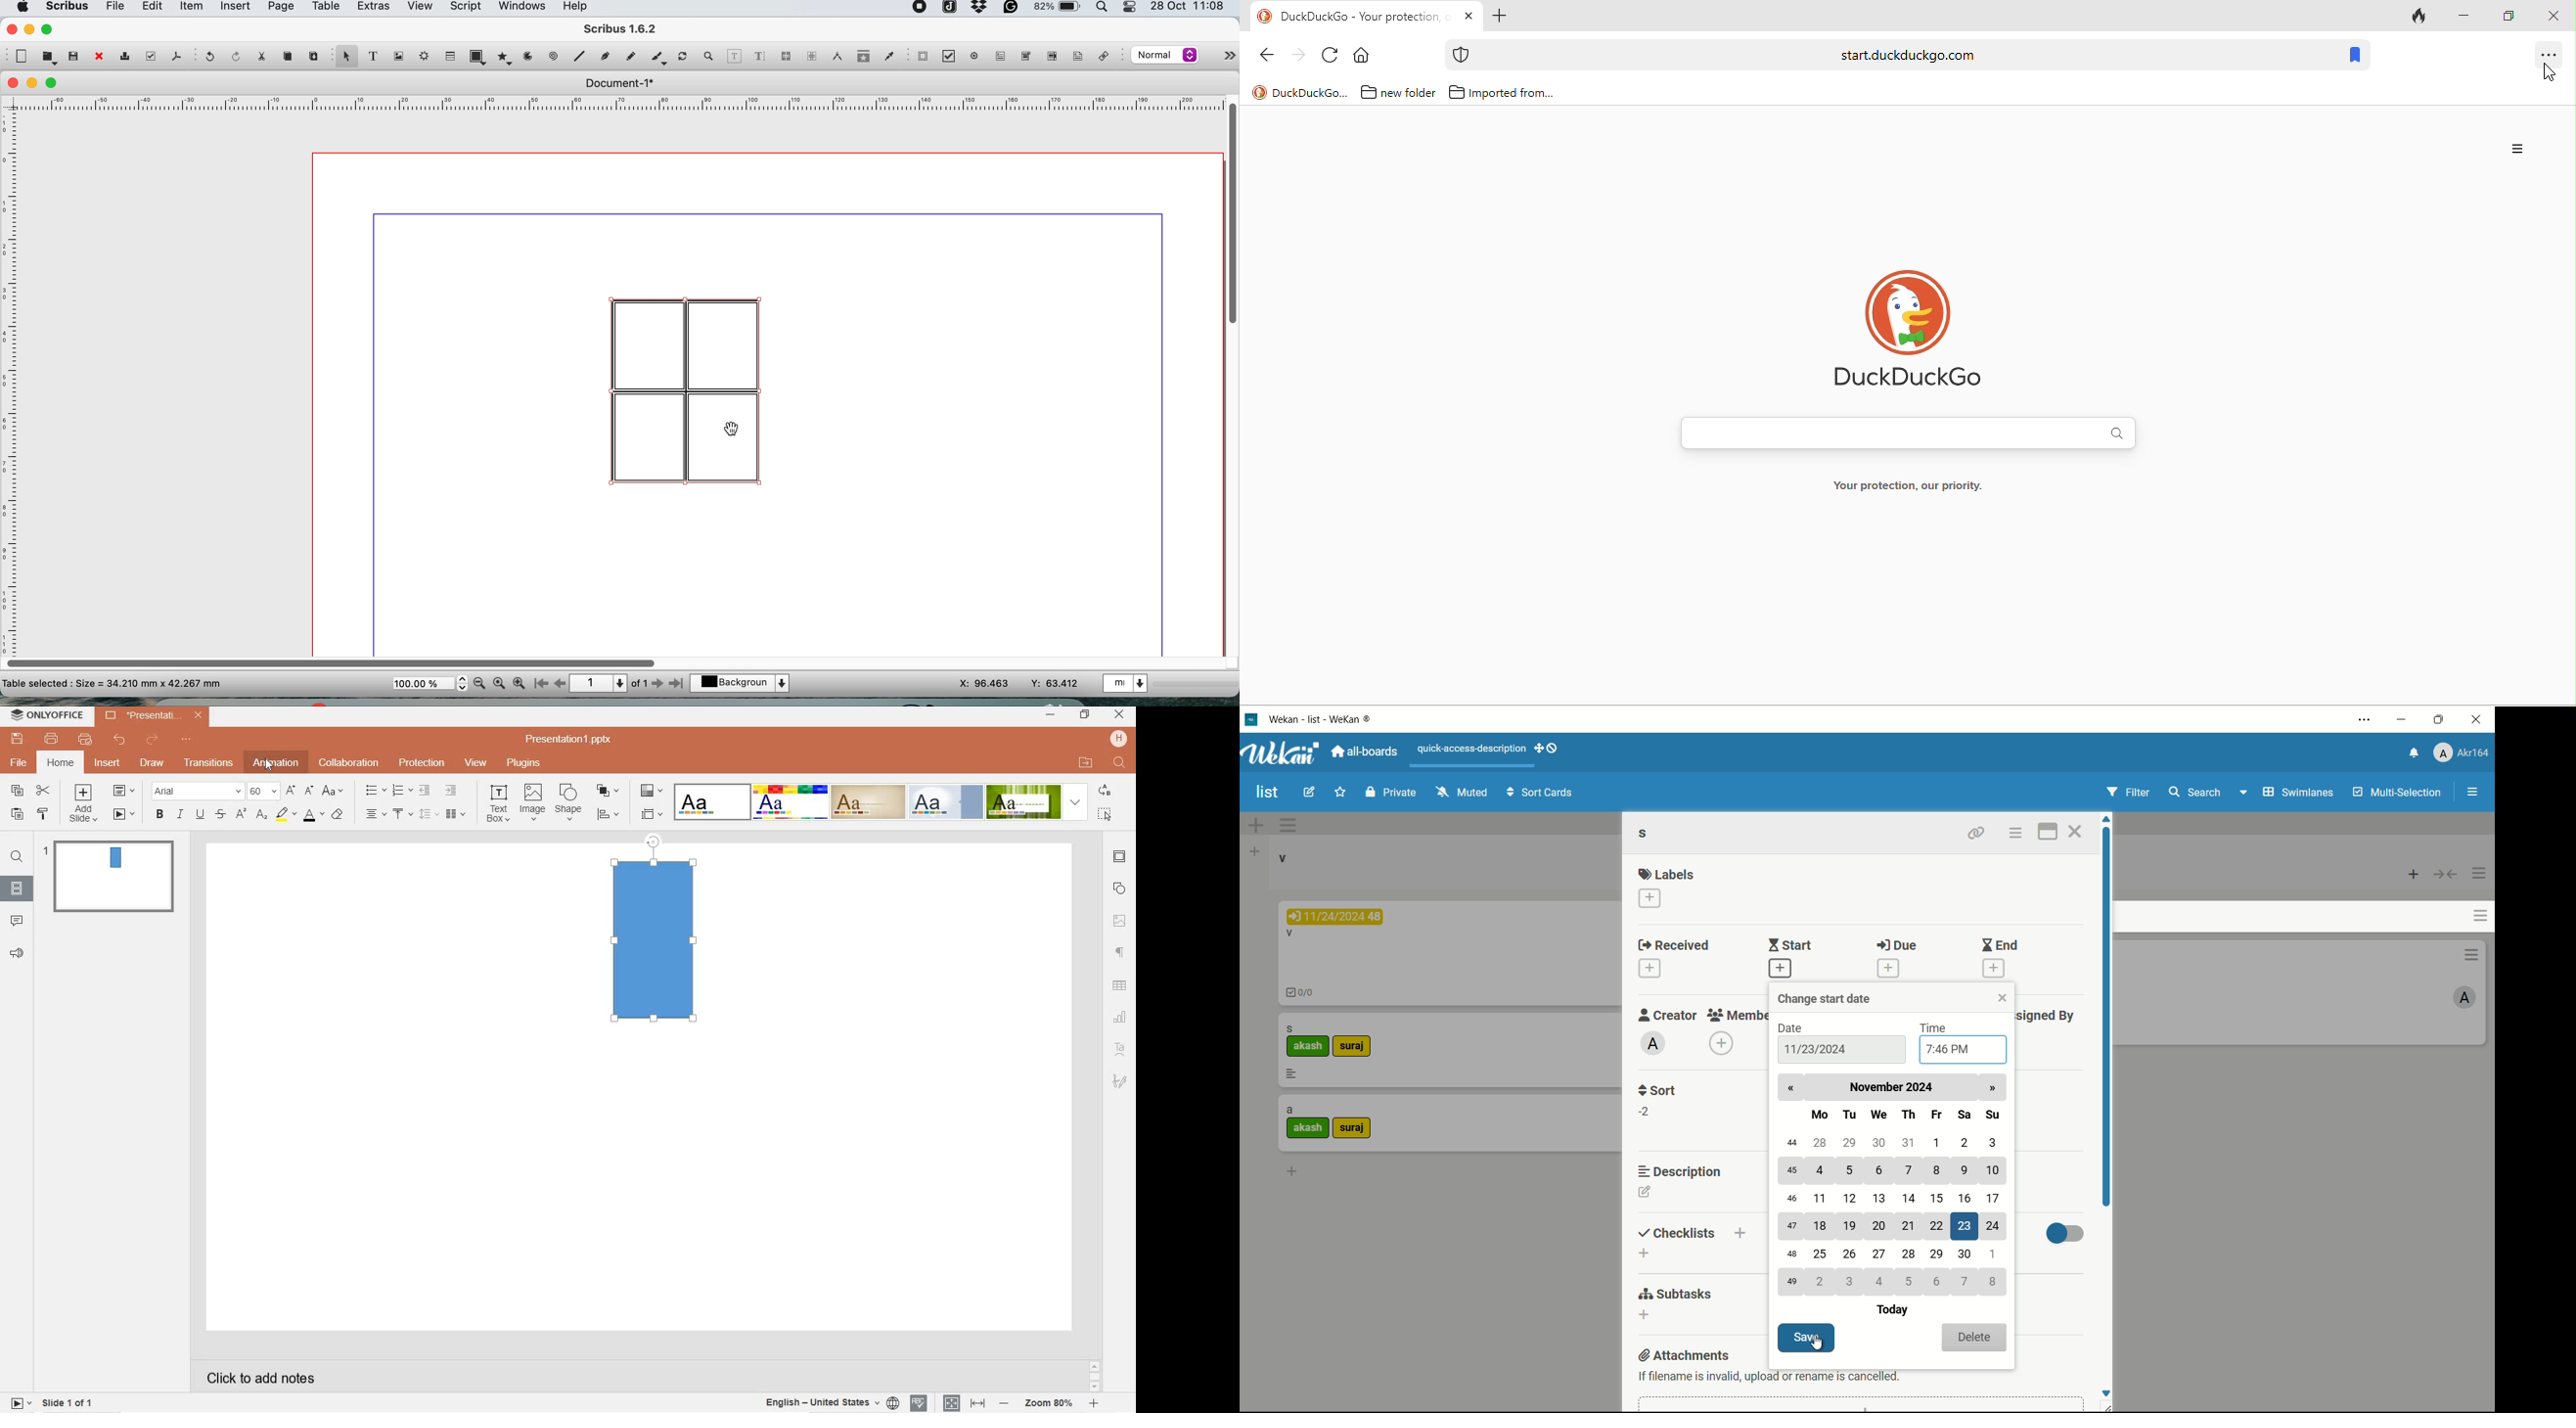 This screenshot has height=1428, width=2576. What do you see at coordinates (949, 9) in the screenshot?
I see `joplin` at bounding box center [949, 9].